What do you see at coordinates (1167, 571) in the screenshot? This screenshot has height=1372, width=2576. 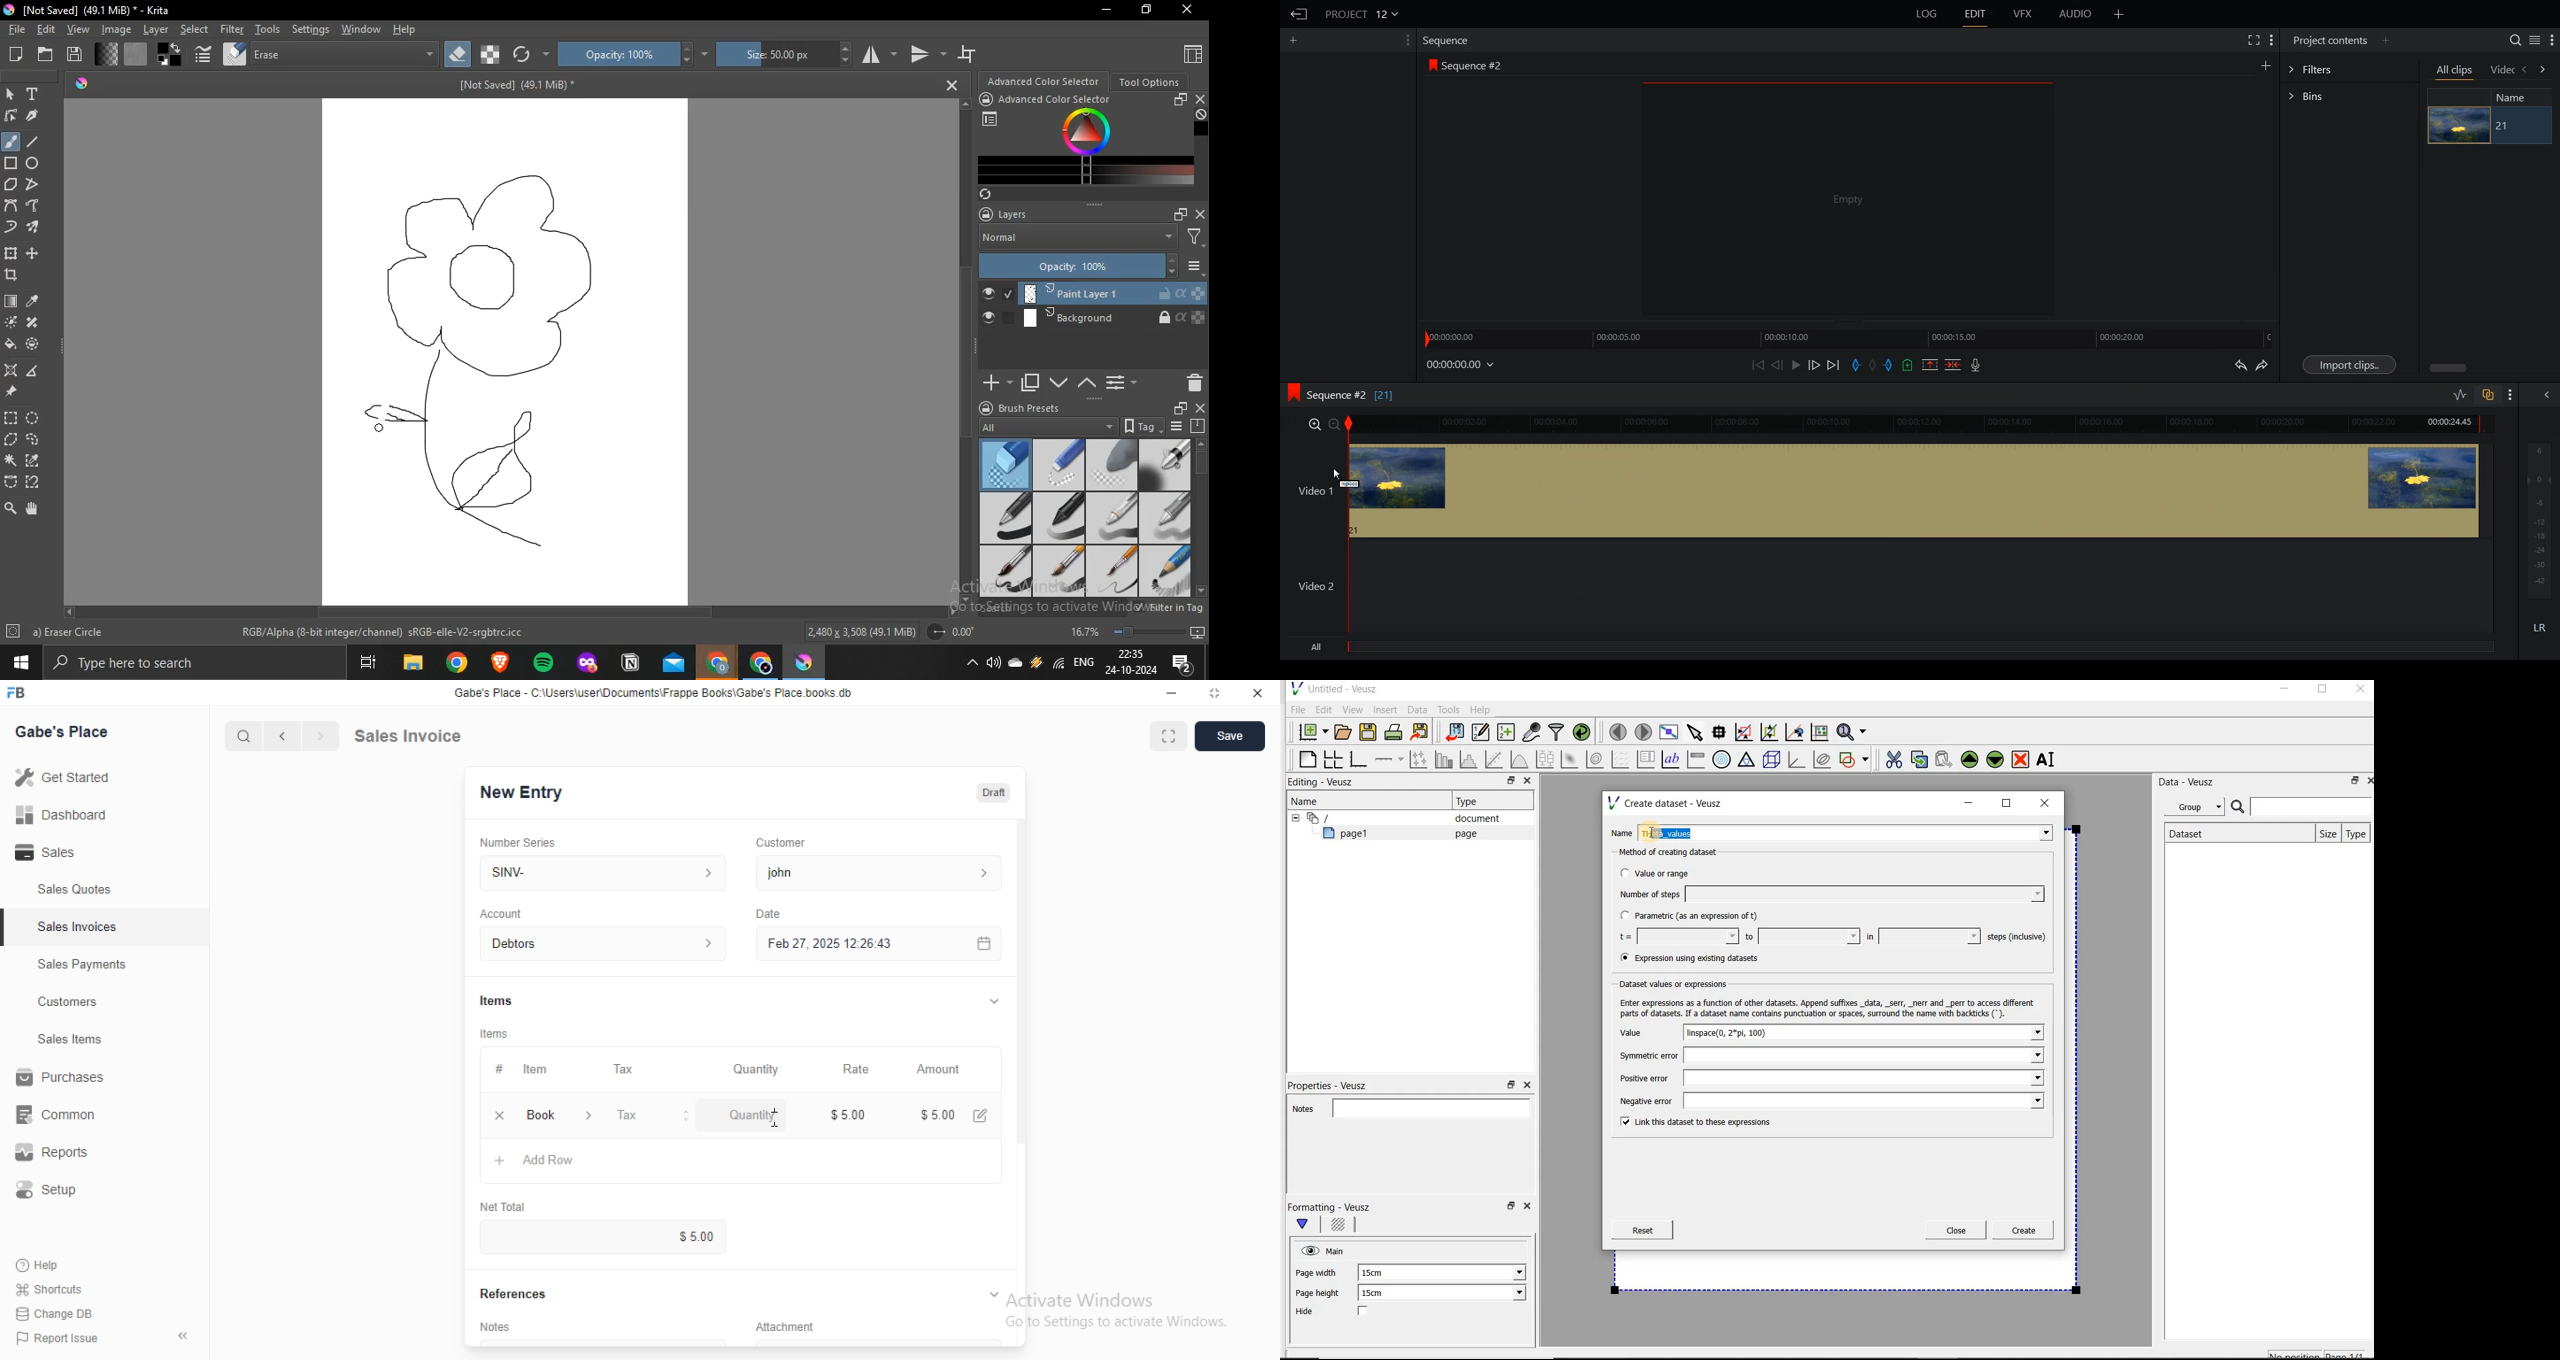 I see `basic 1 sketch` at bounding box center [1167, 571].